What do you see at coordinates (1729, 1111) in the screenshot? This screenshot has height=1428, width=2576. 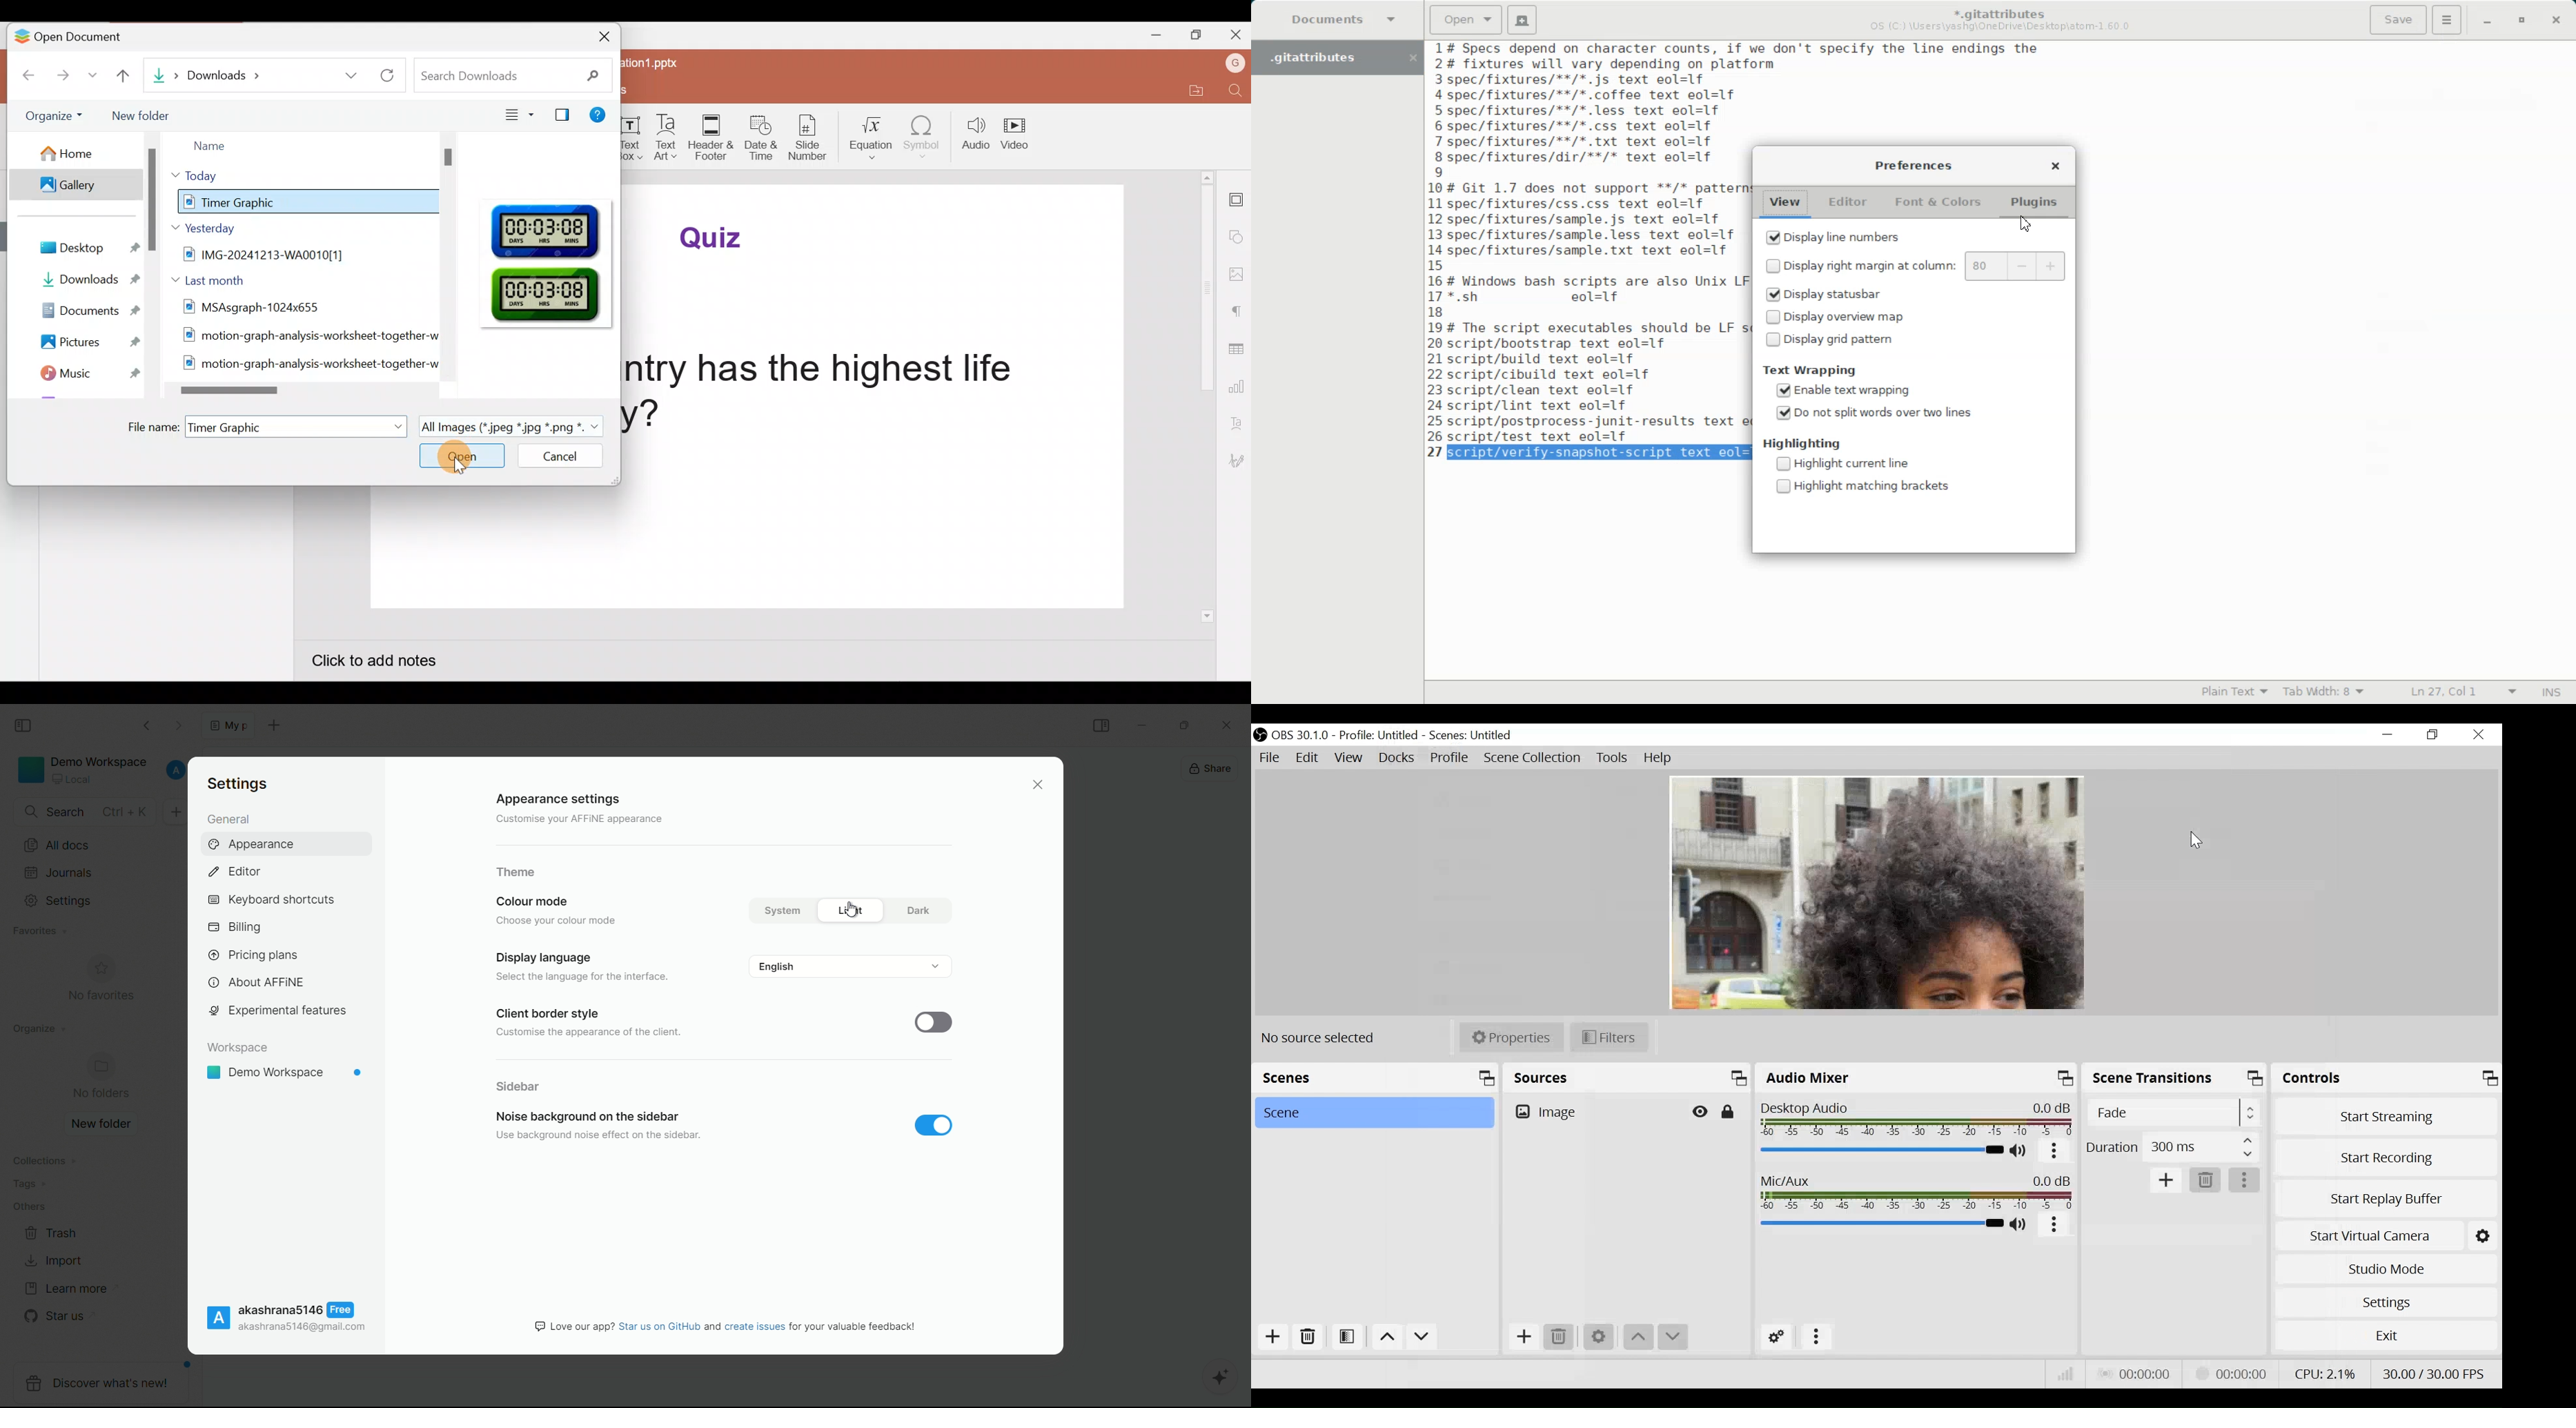 I see `(un)lock` at bounding box center [1729, 1111].